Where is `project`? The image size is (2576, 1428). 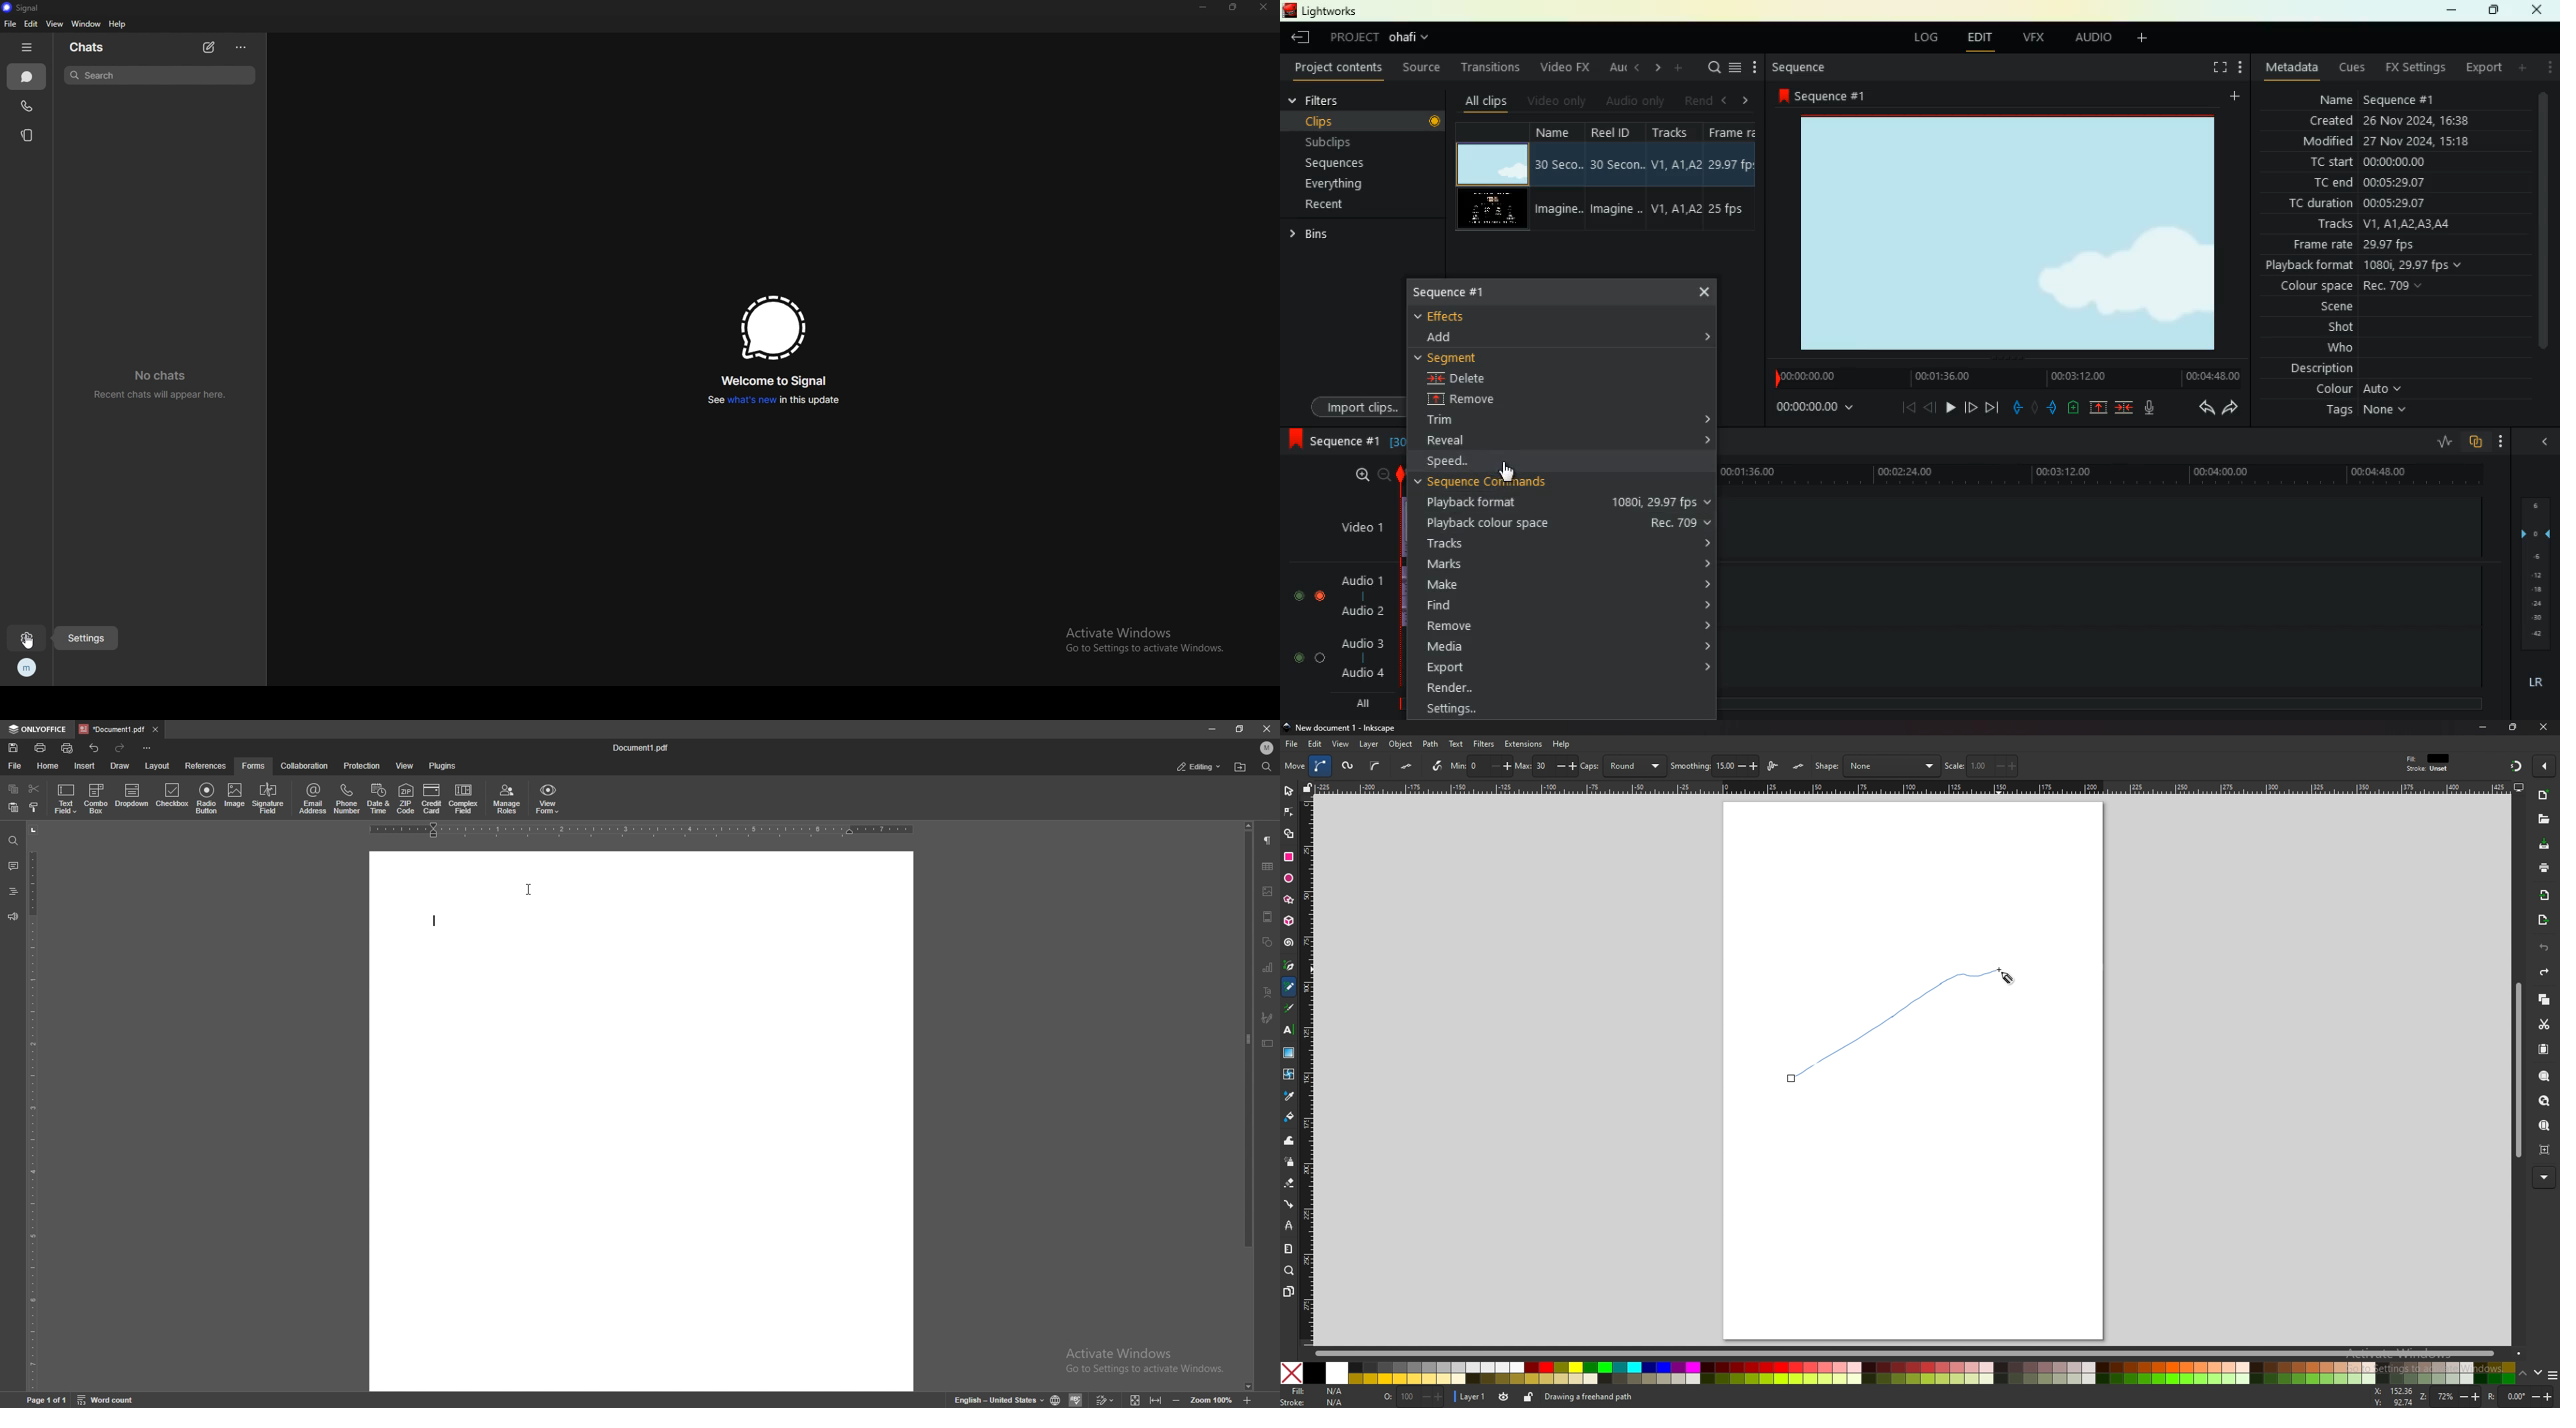
project is located at coordinates (1386, 38).